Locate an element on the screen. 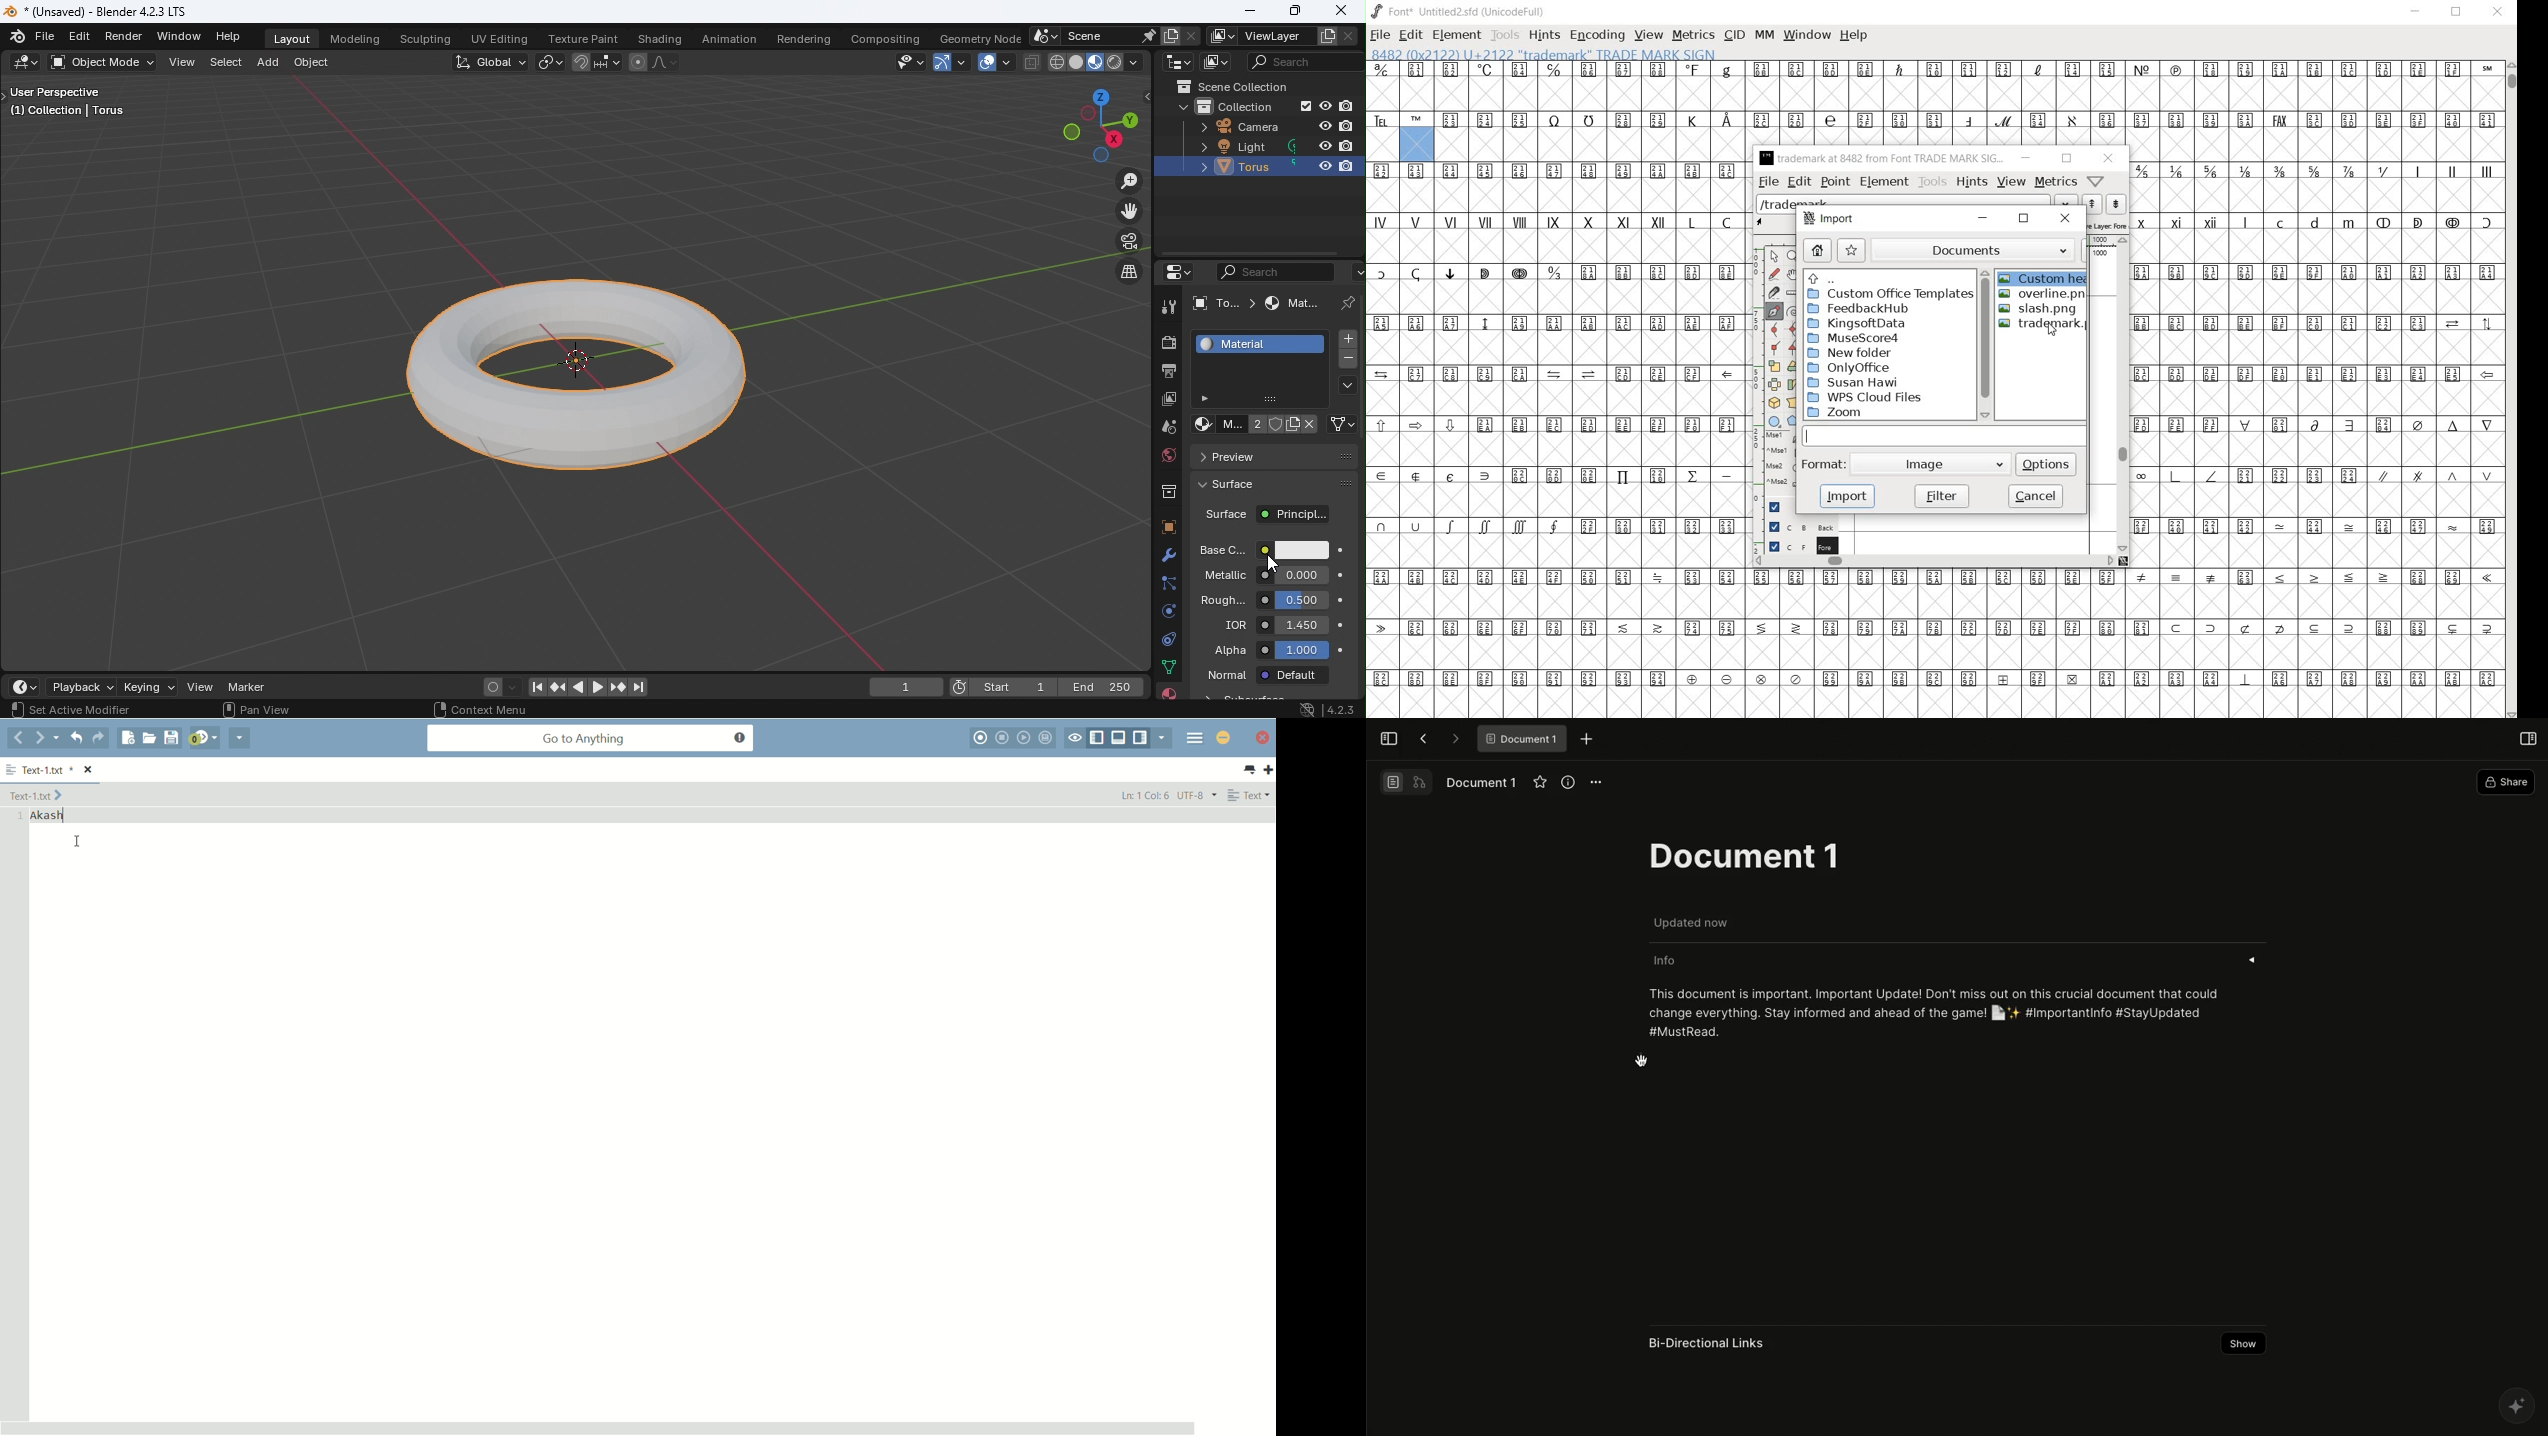  Editor type is located at coordinates (1175, 271).